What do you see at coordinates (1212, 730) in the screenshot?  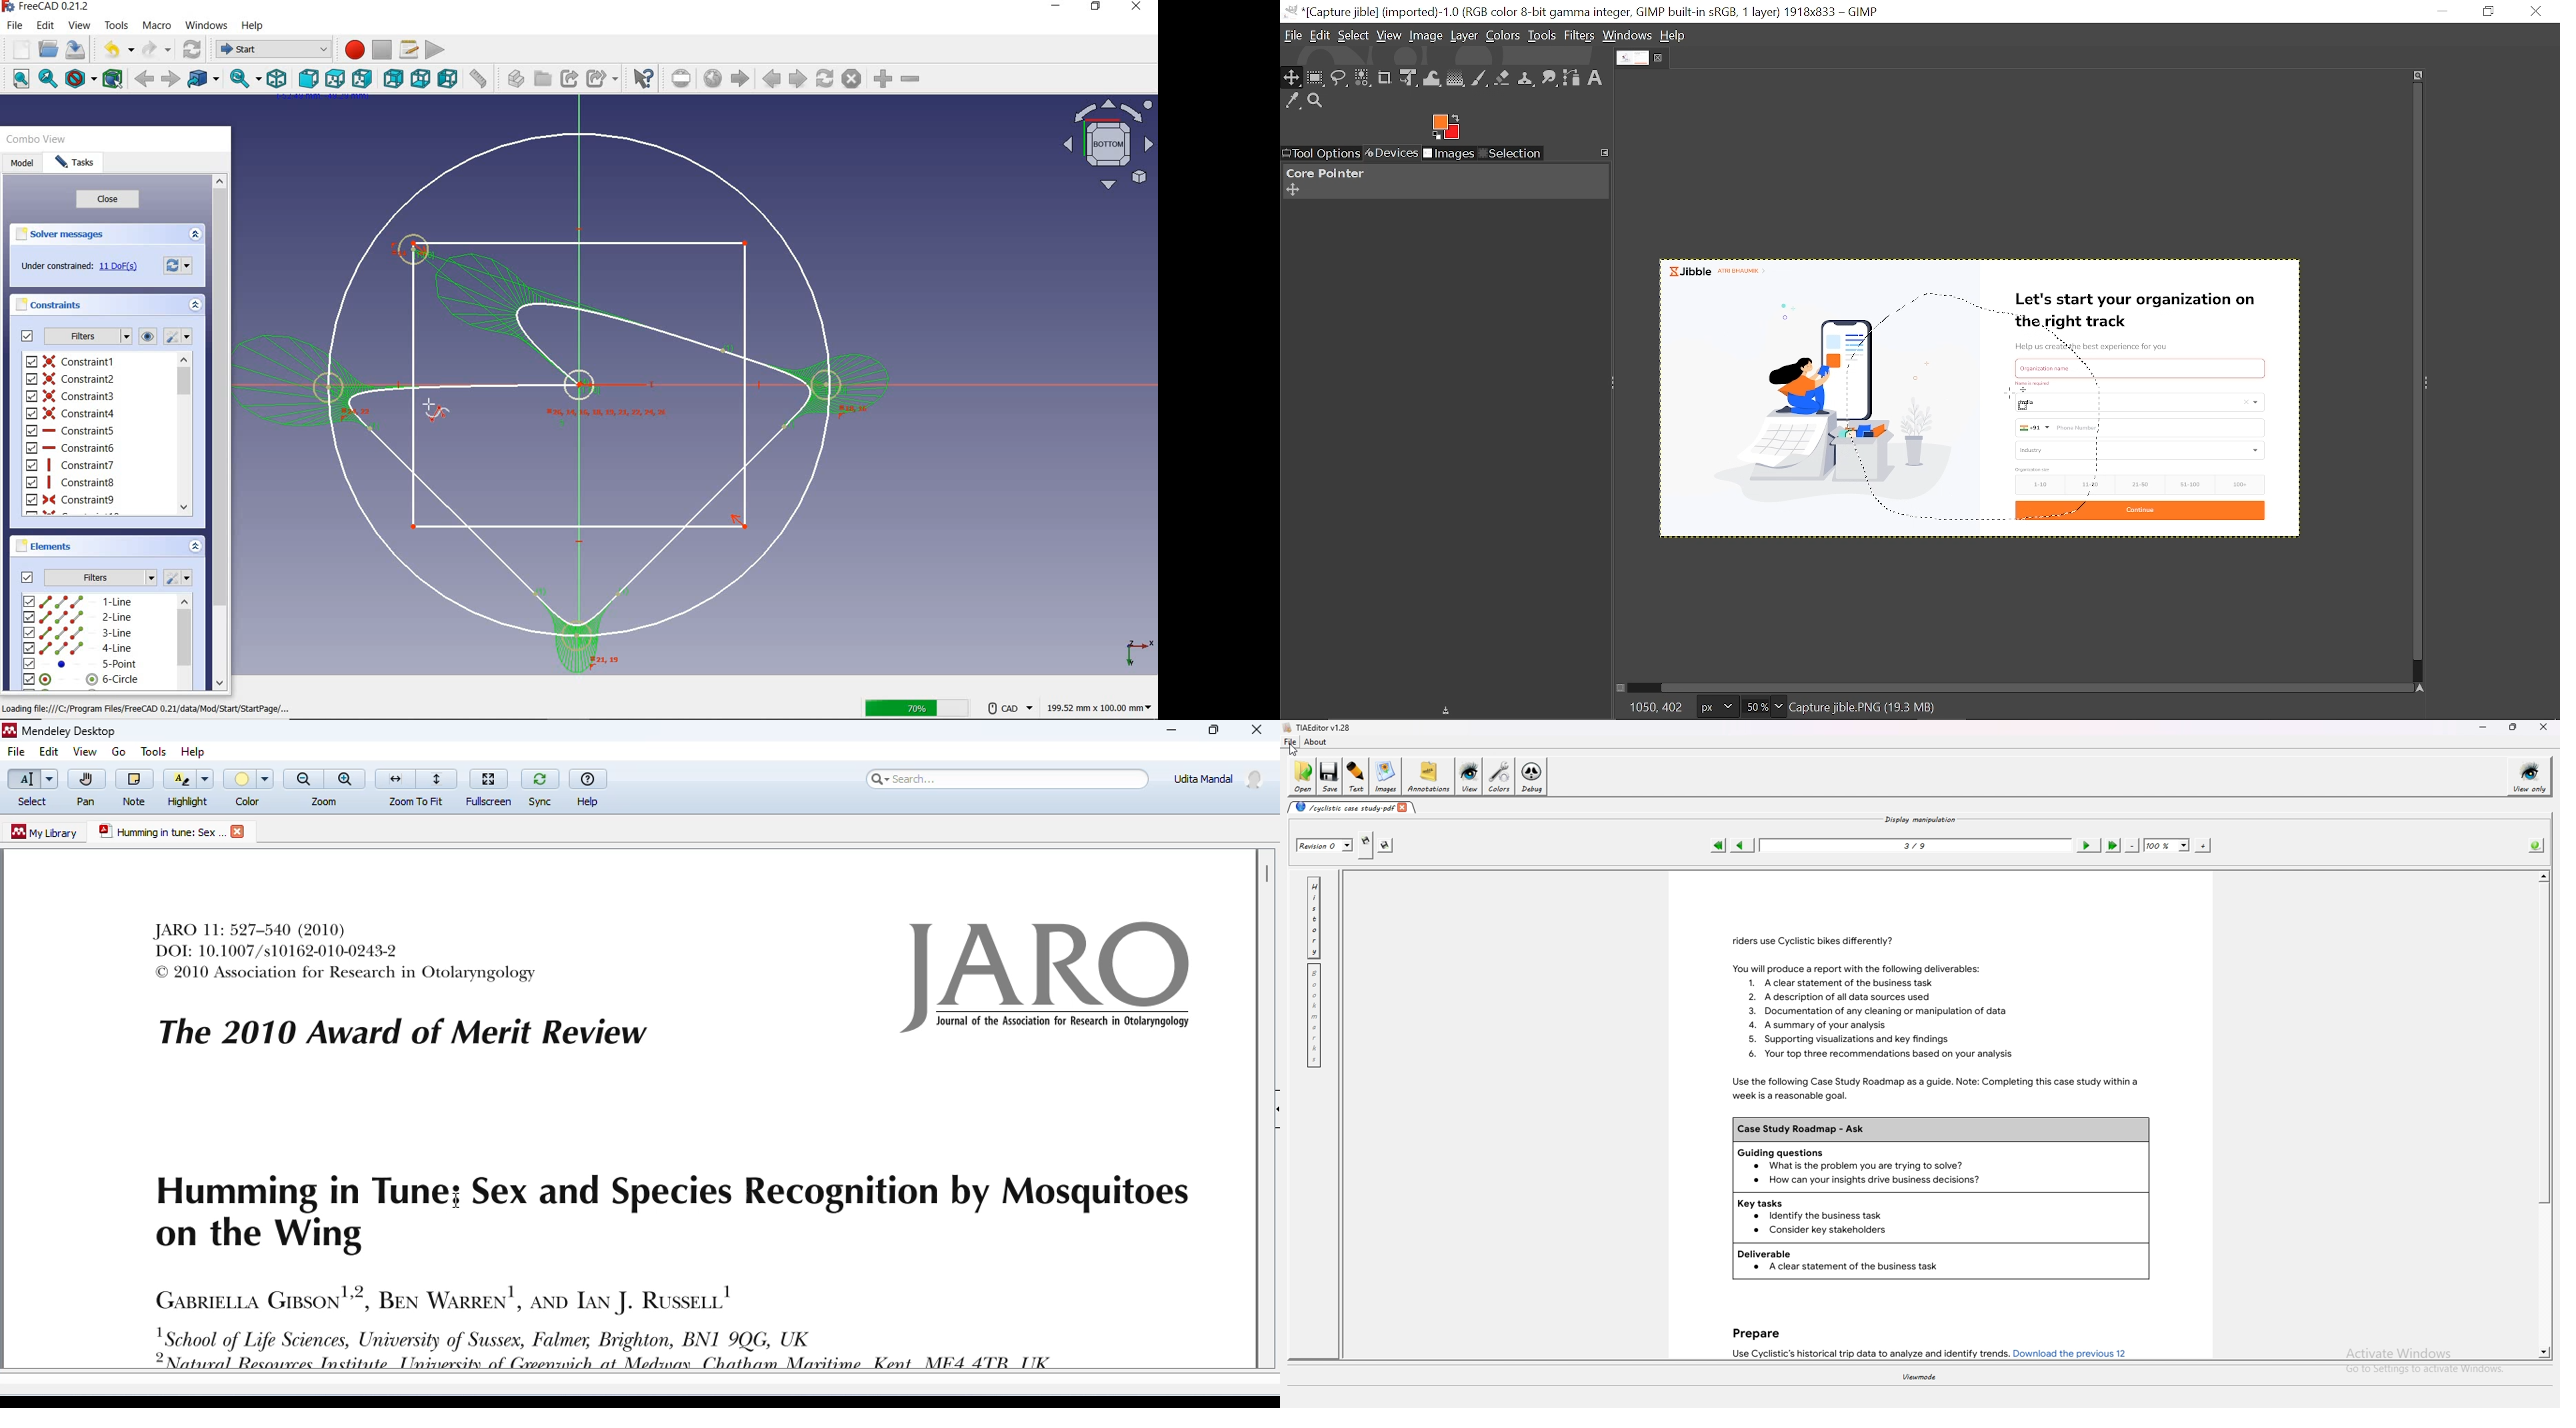 I see `maximize` at bounding box center [1212, 730].